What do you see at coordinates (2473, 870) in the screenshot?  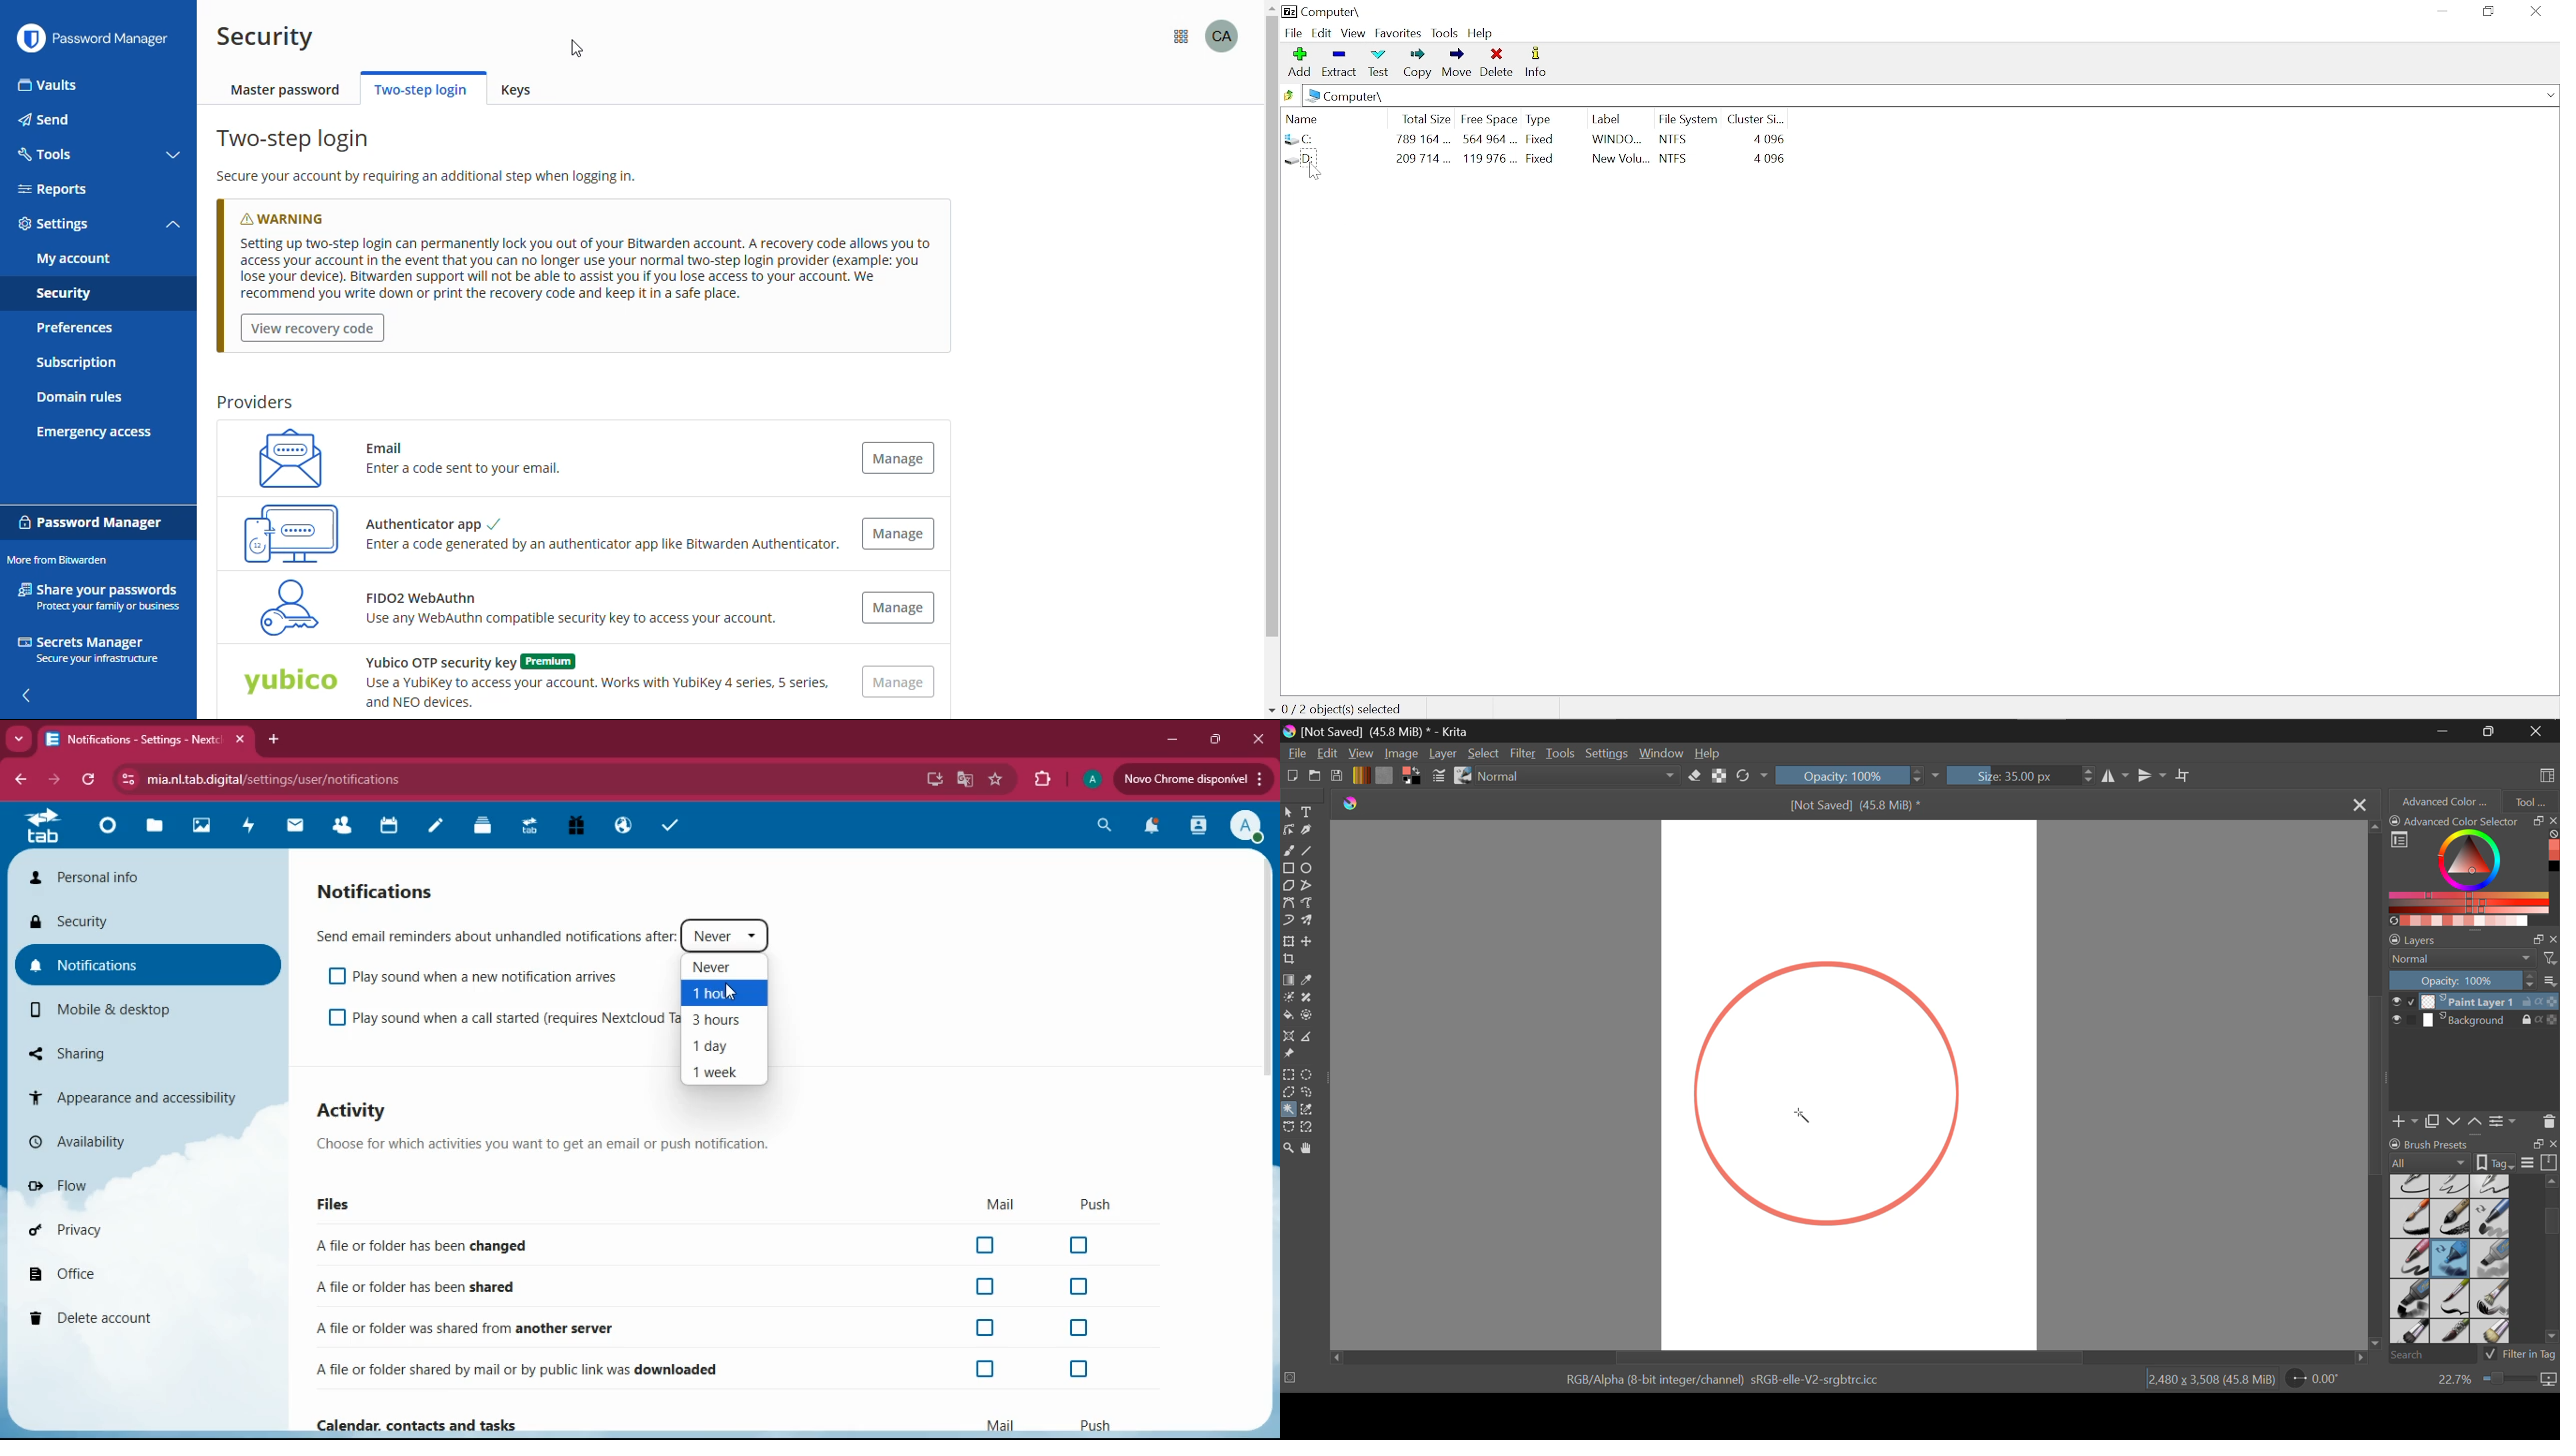 I see `Advanced Color Selector` at bounding box center [2473, 870].